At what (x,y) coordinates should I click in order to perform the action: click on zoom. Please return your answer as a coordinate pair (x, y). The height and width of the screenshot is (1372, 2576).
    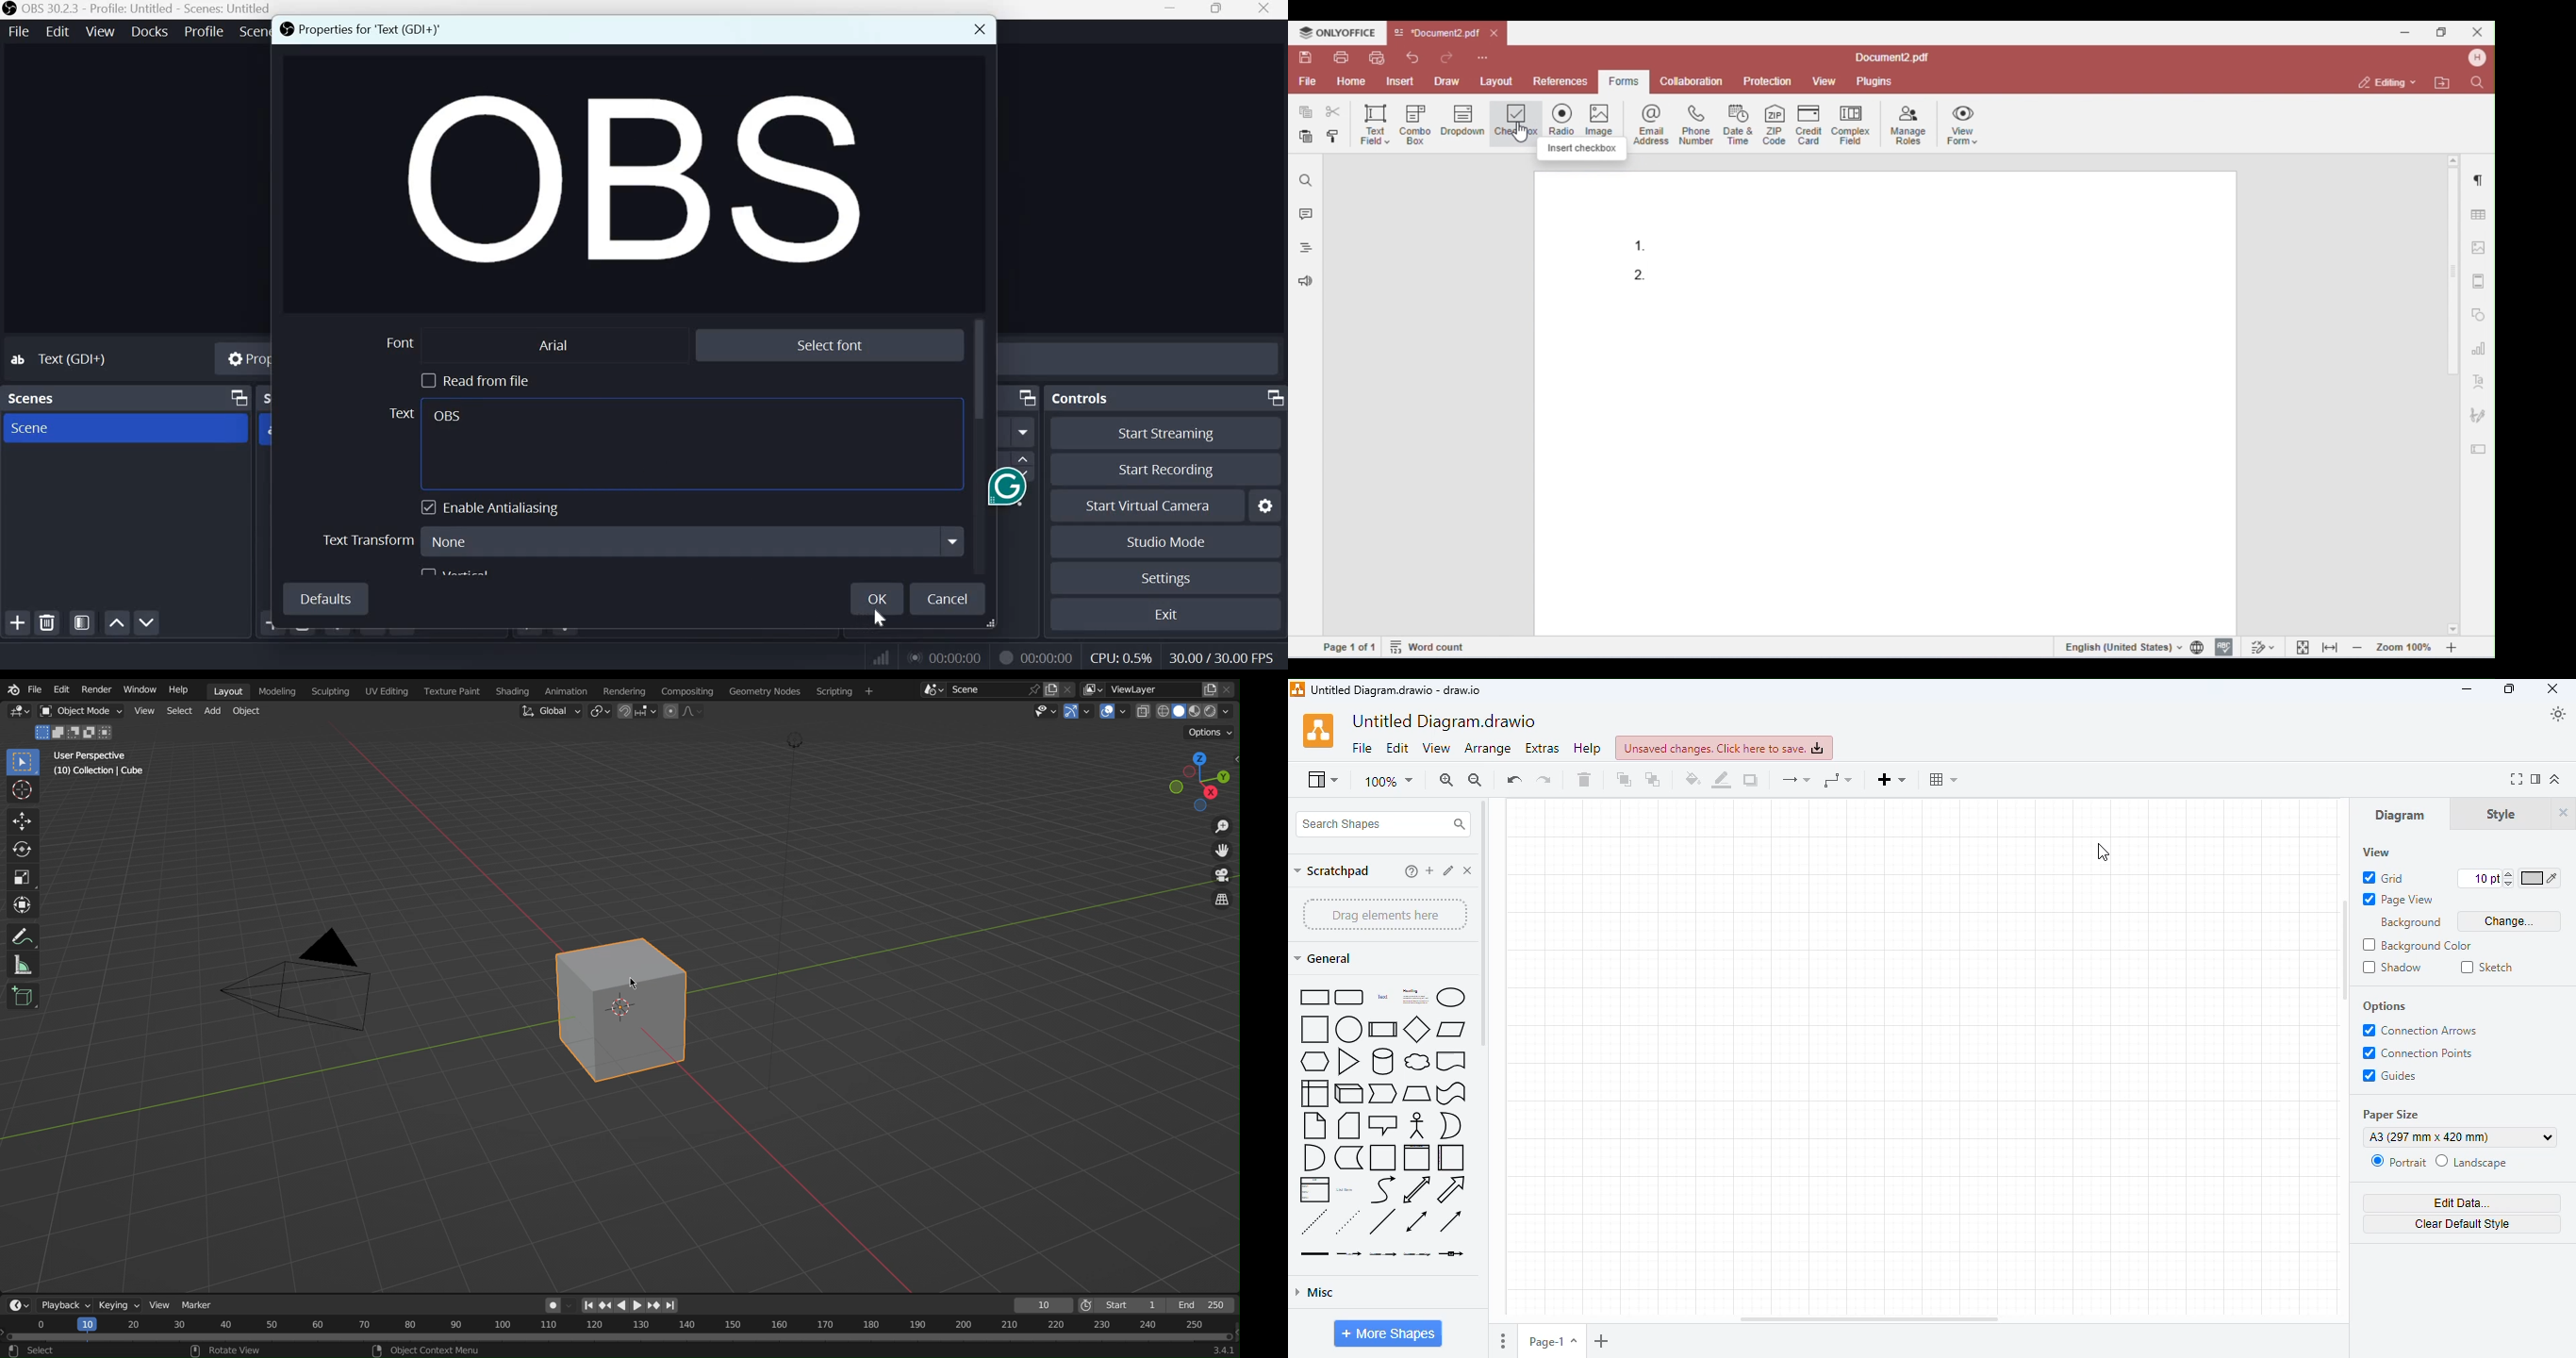
    Looking at the image, I should click on (1389, 783).